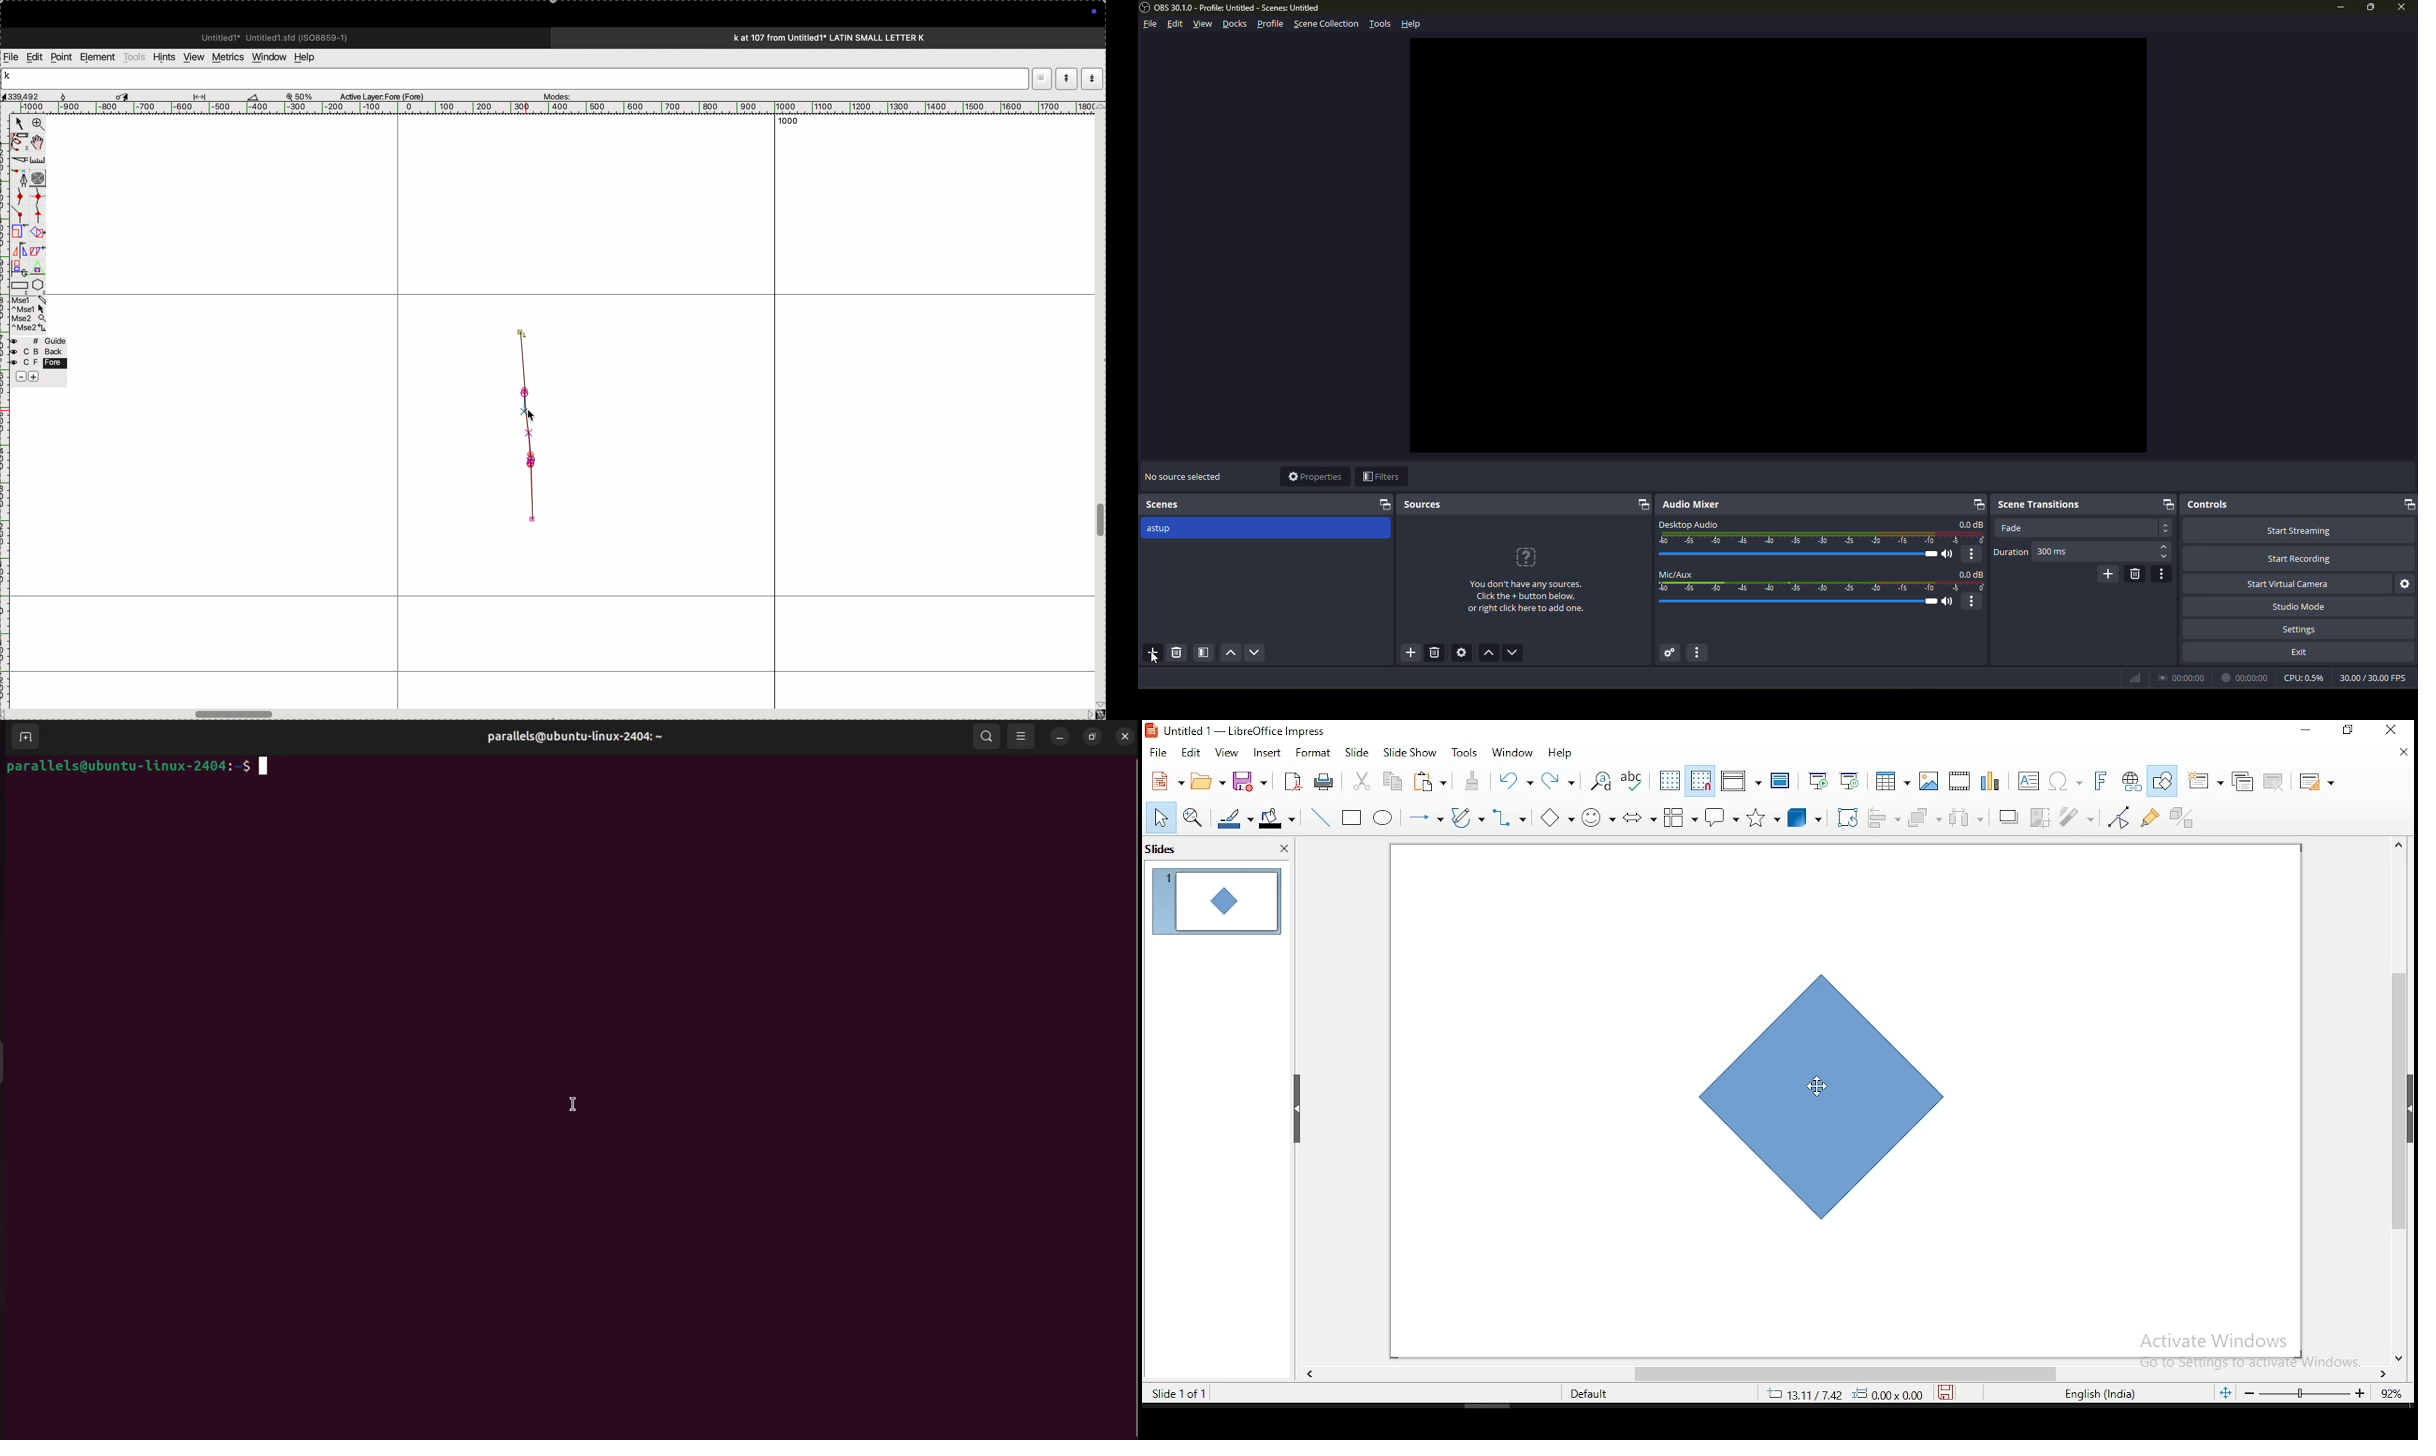  What do you see at coordinates (1740, 780) in the screenshot?
I see `display views` at bounding box center [1740, 780].